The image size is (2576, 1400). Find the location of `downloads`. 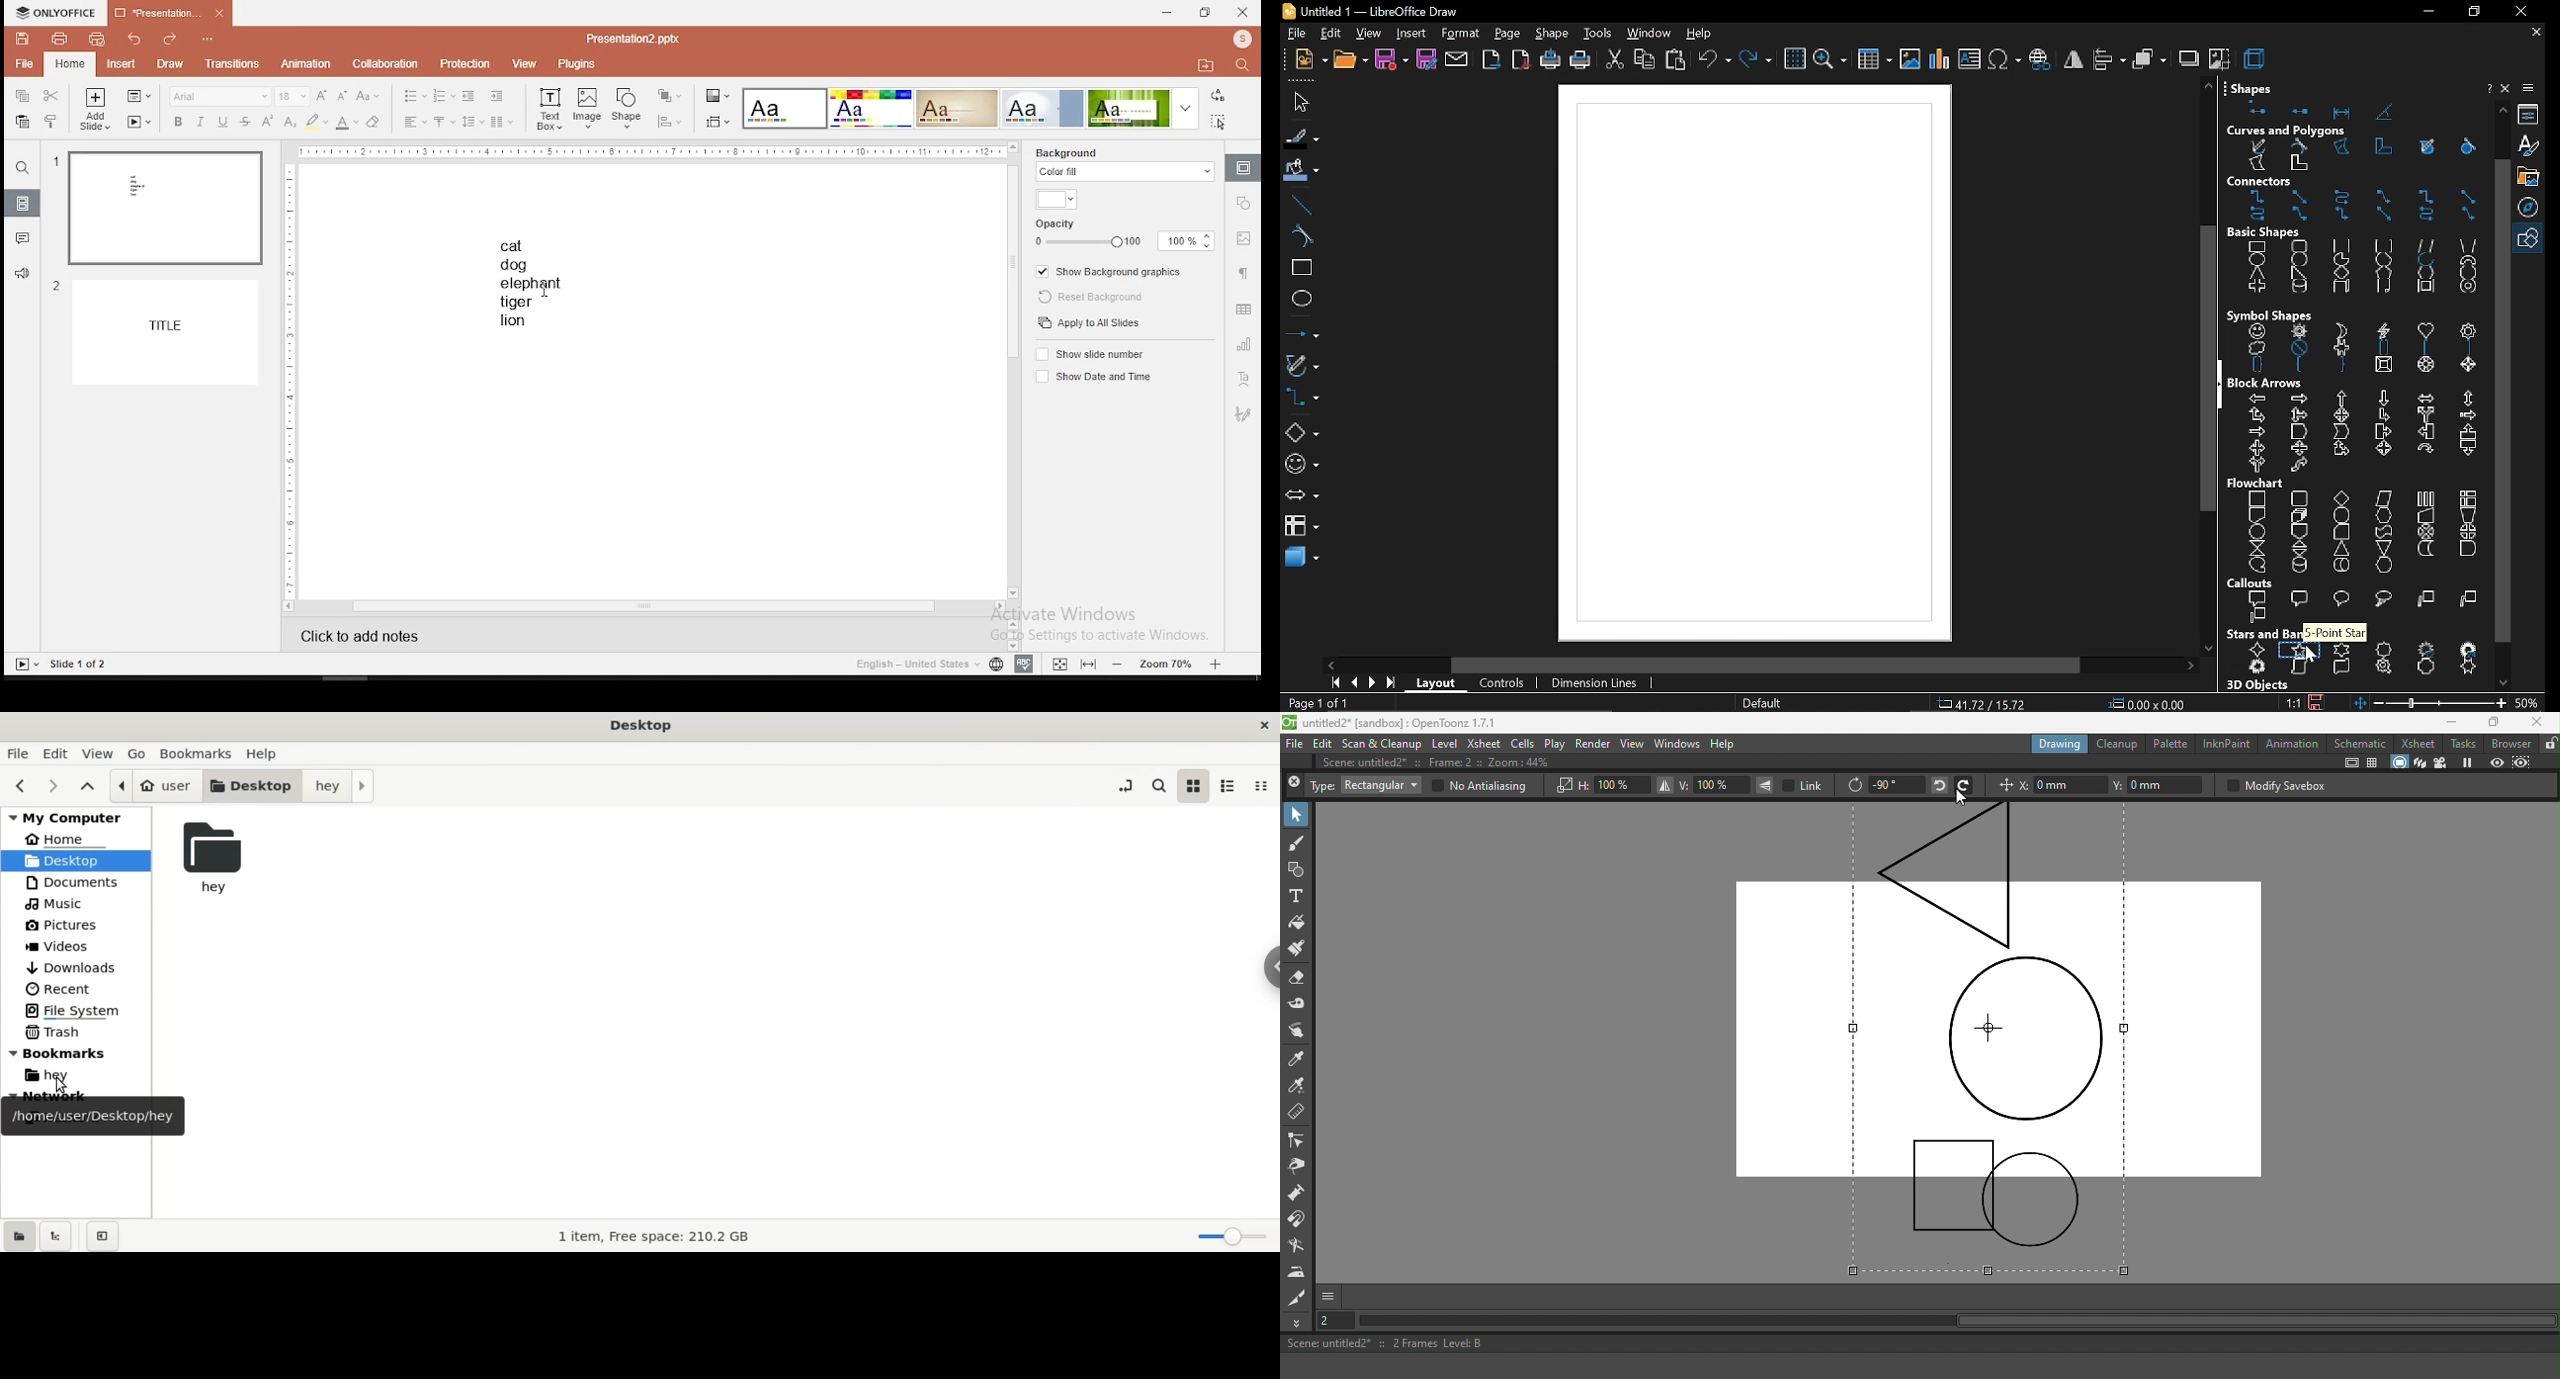

downloads is located at coordinates (73, 965).